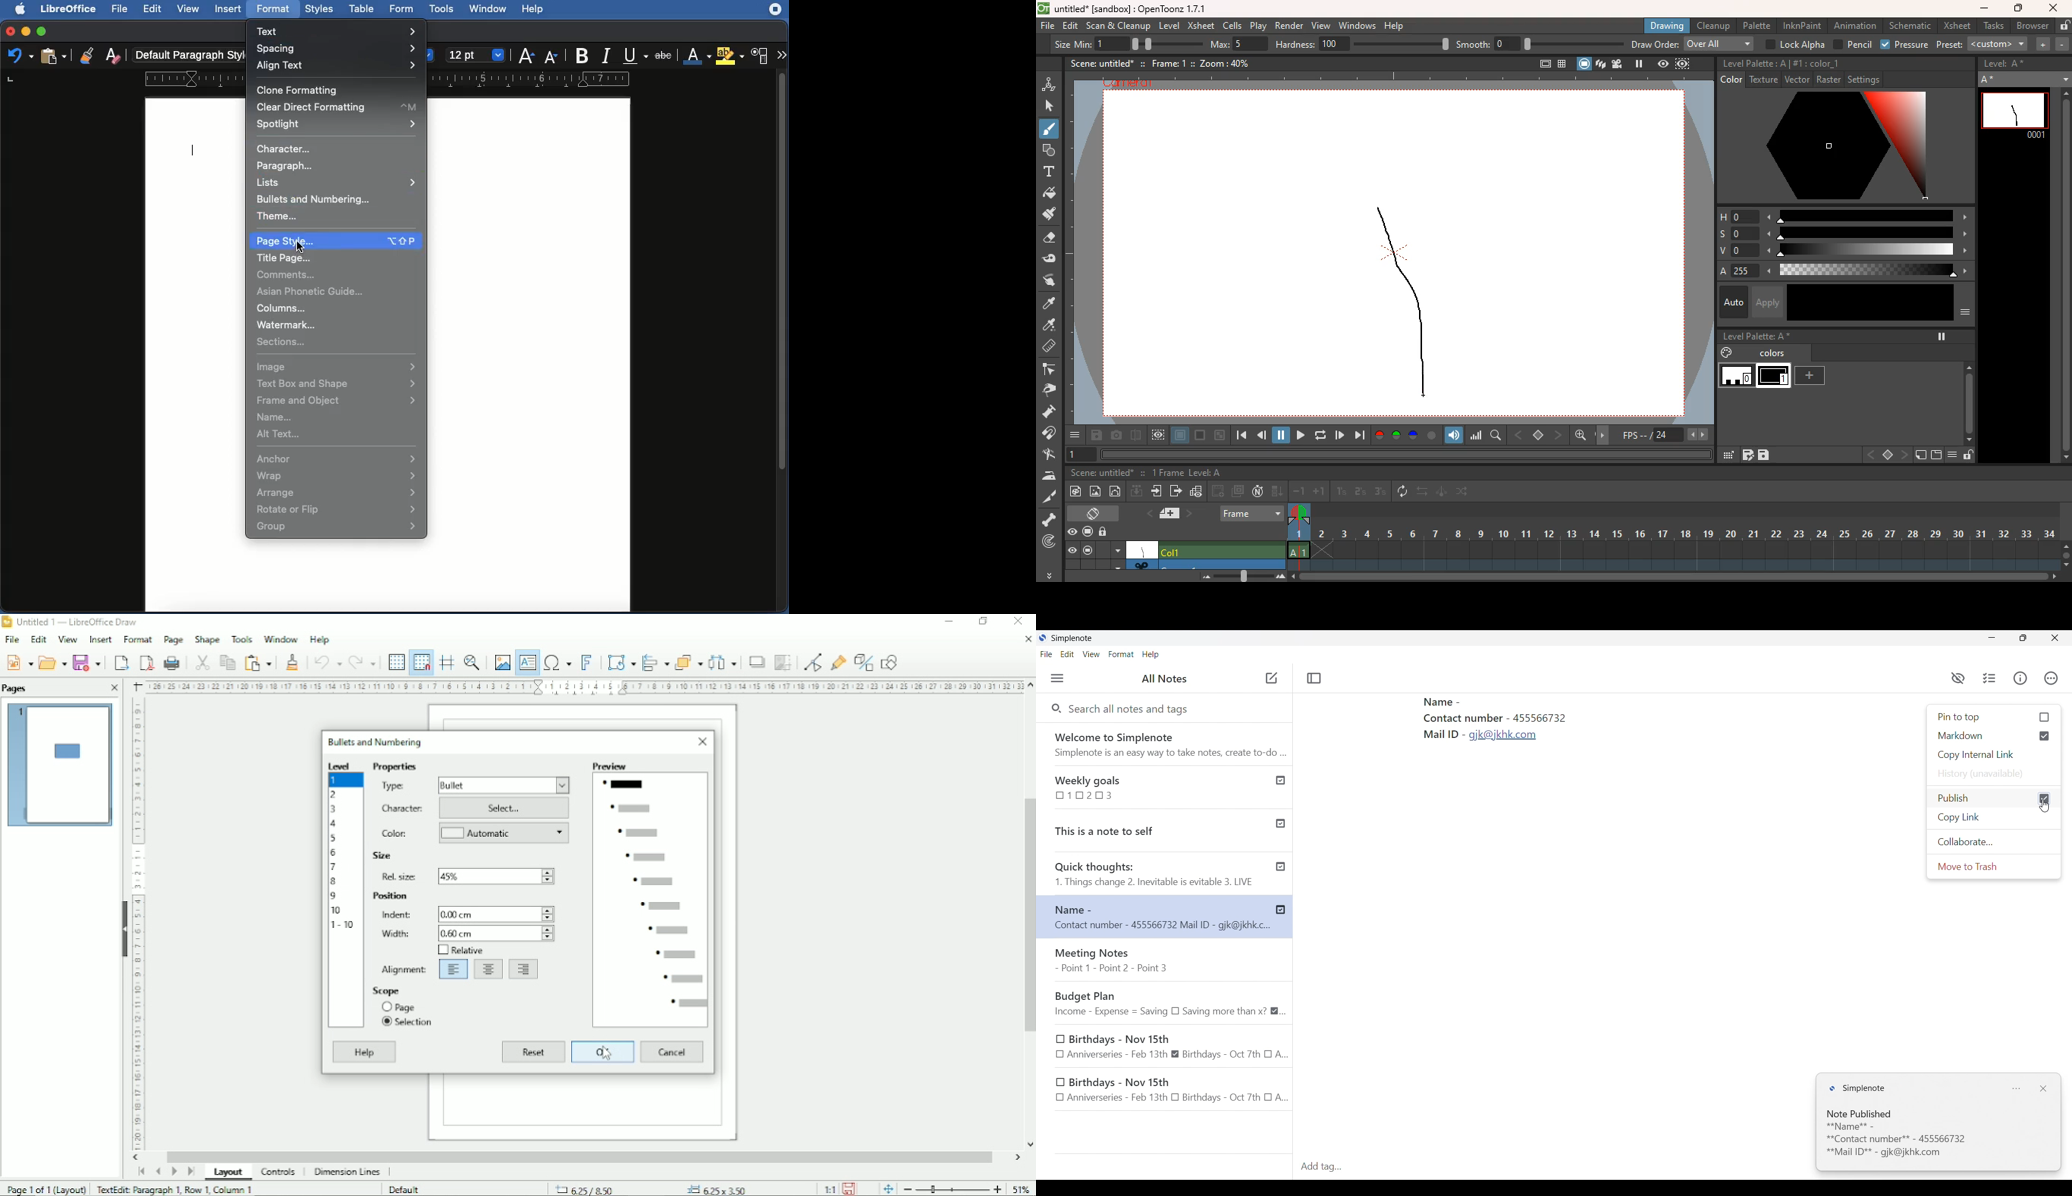 This screenshot has height=1204, width=2072. I want to click on Click to Pin to top, so click(1994, 718).